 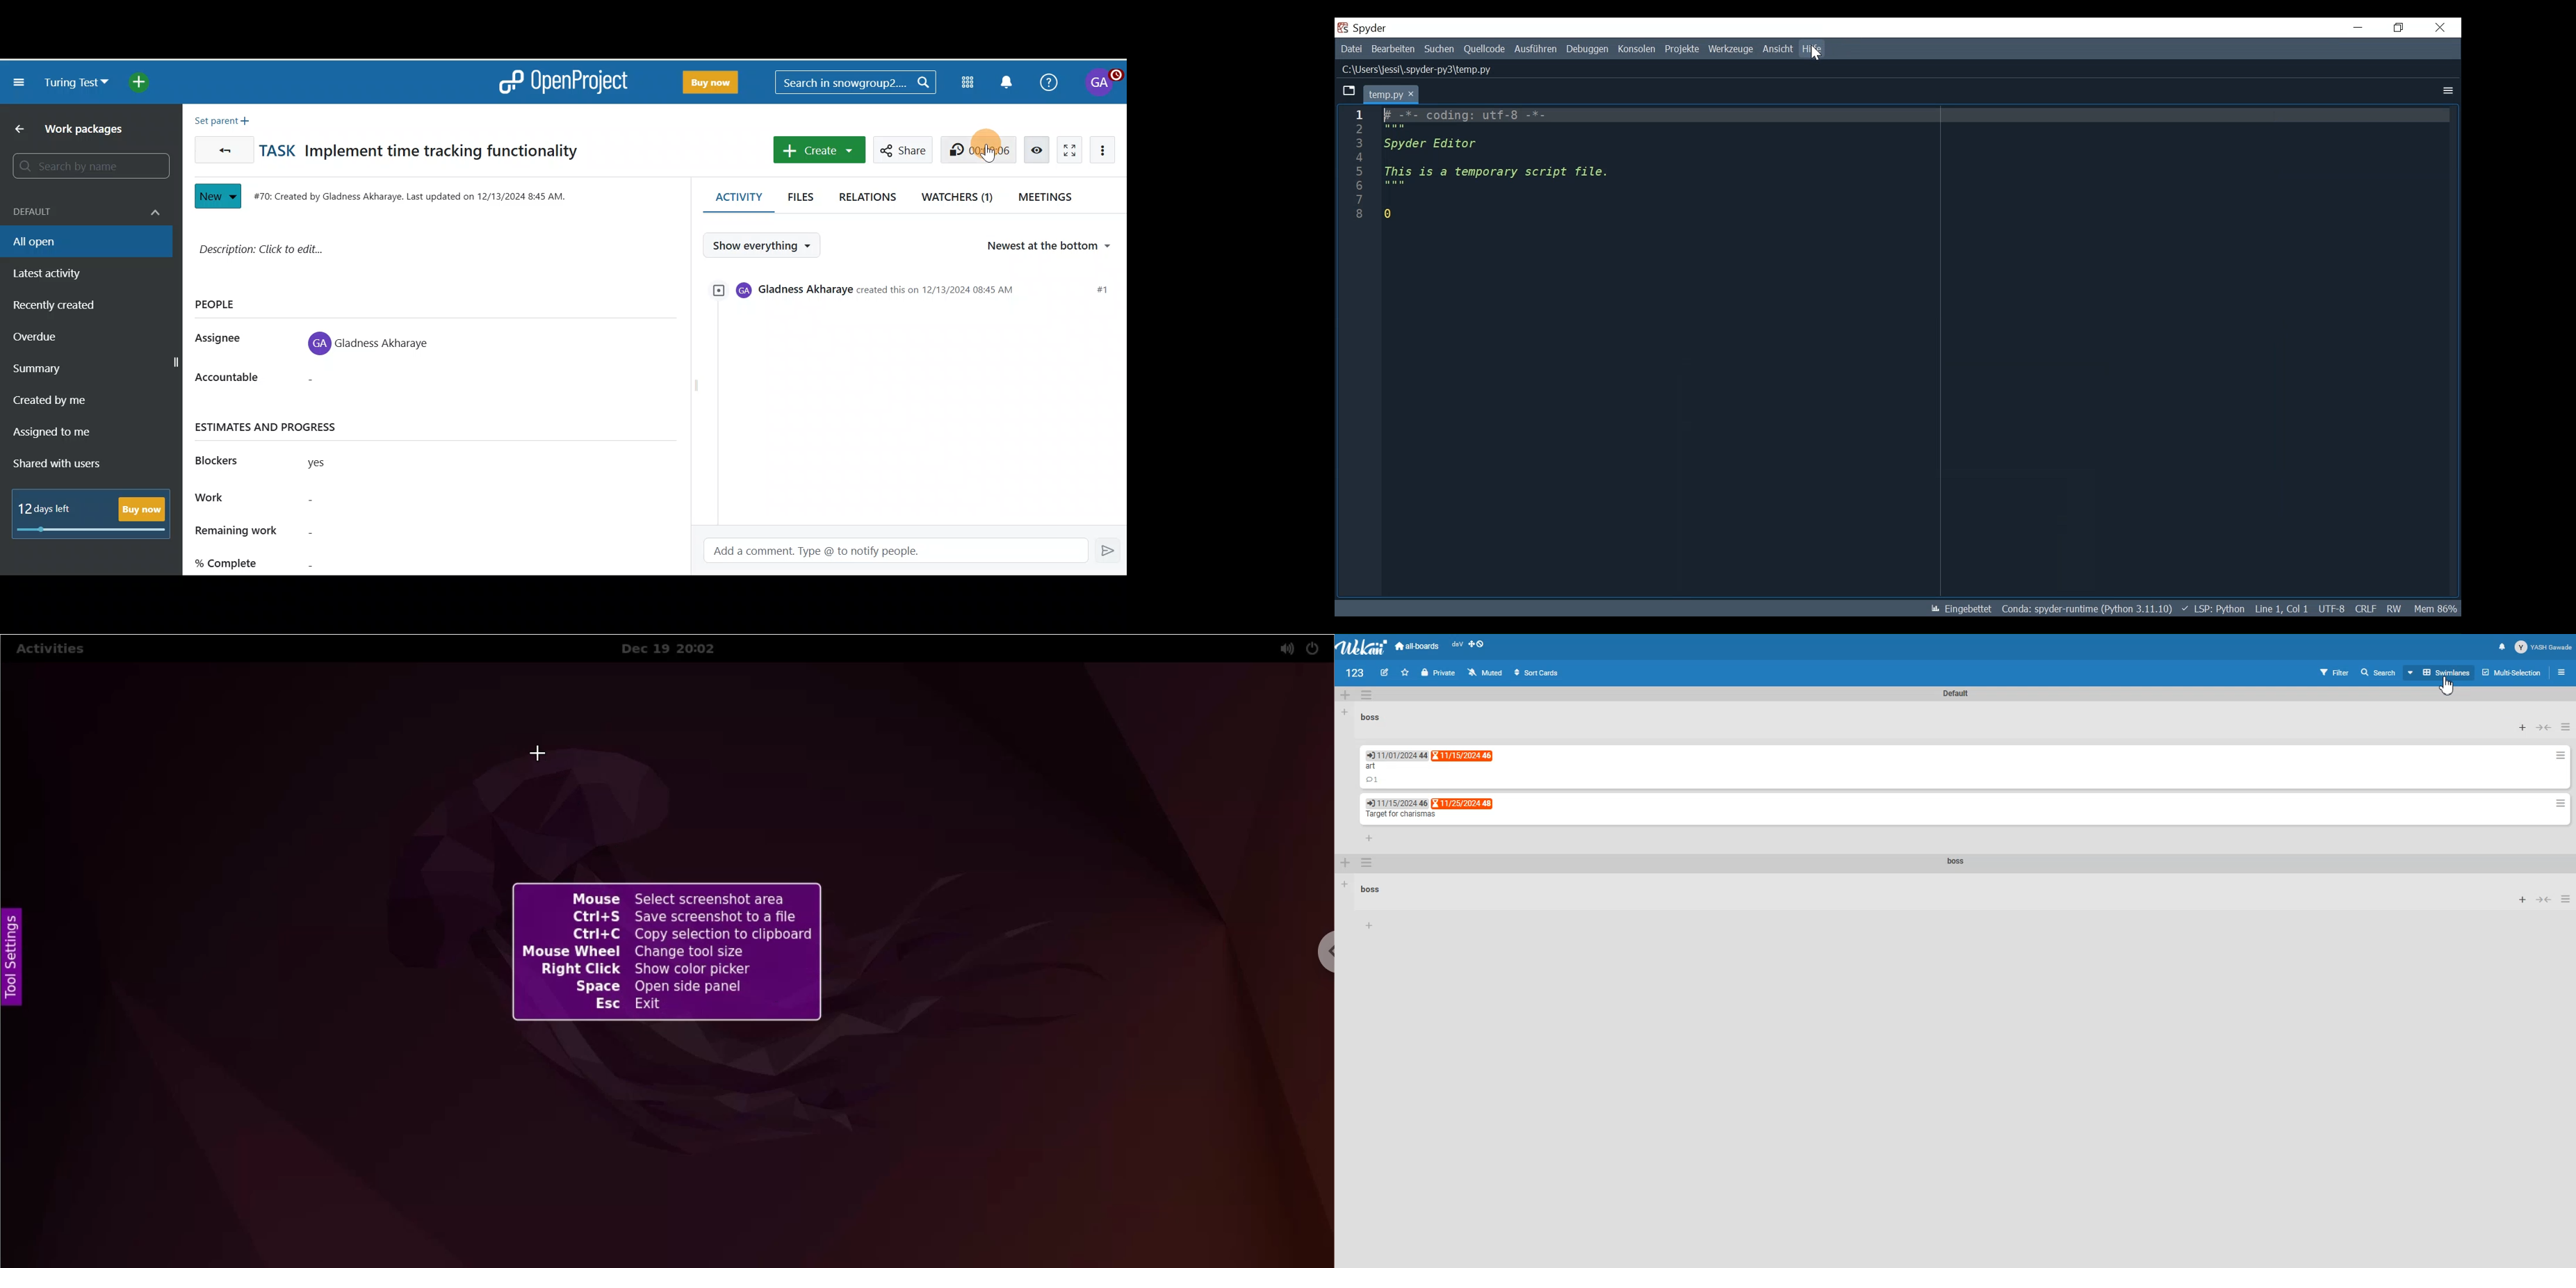 What do you see at coordinates (2380, 672) in the screenshot?
I see `Search` at bounding box center [2380, 672].